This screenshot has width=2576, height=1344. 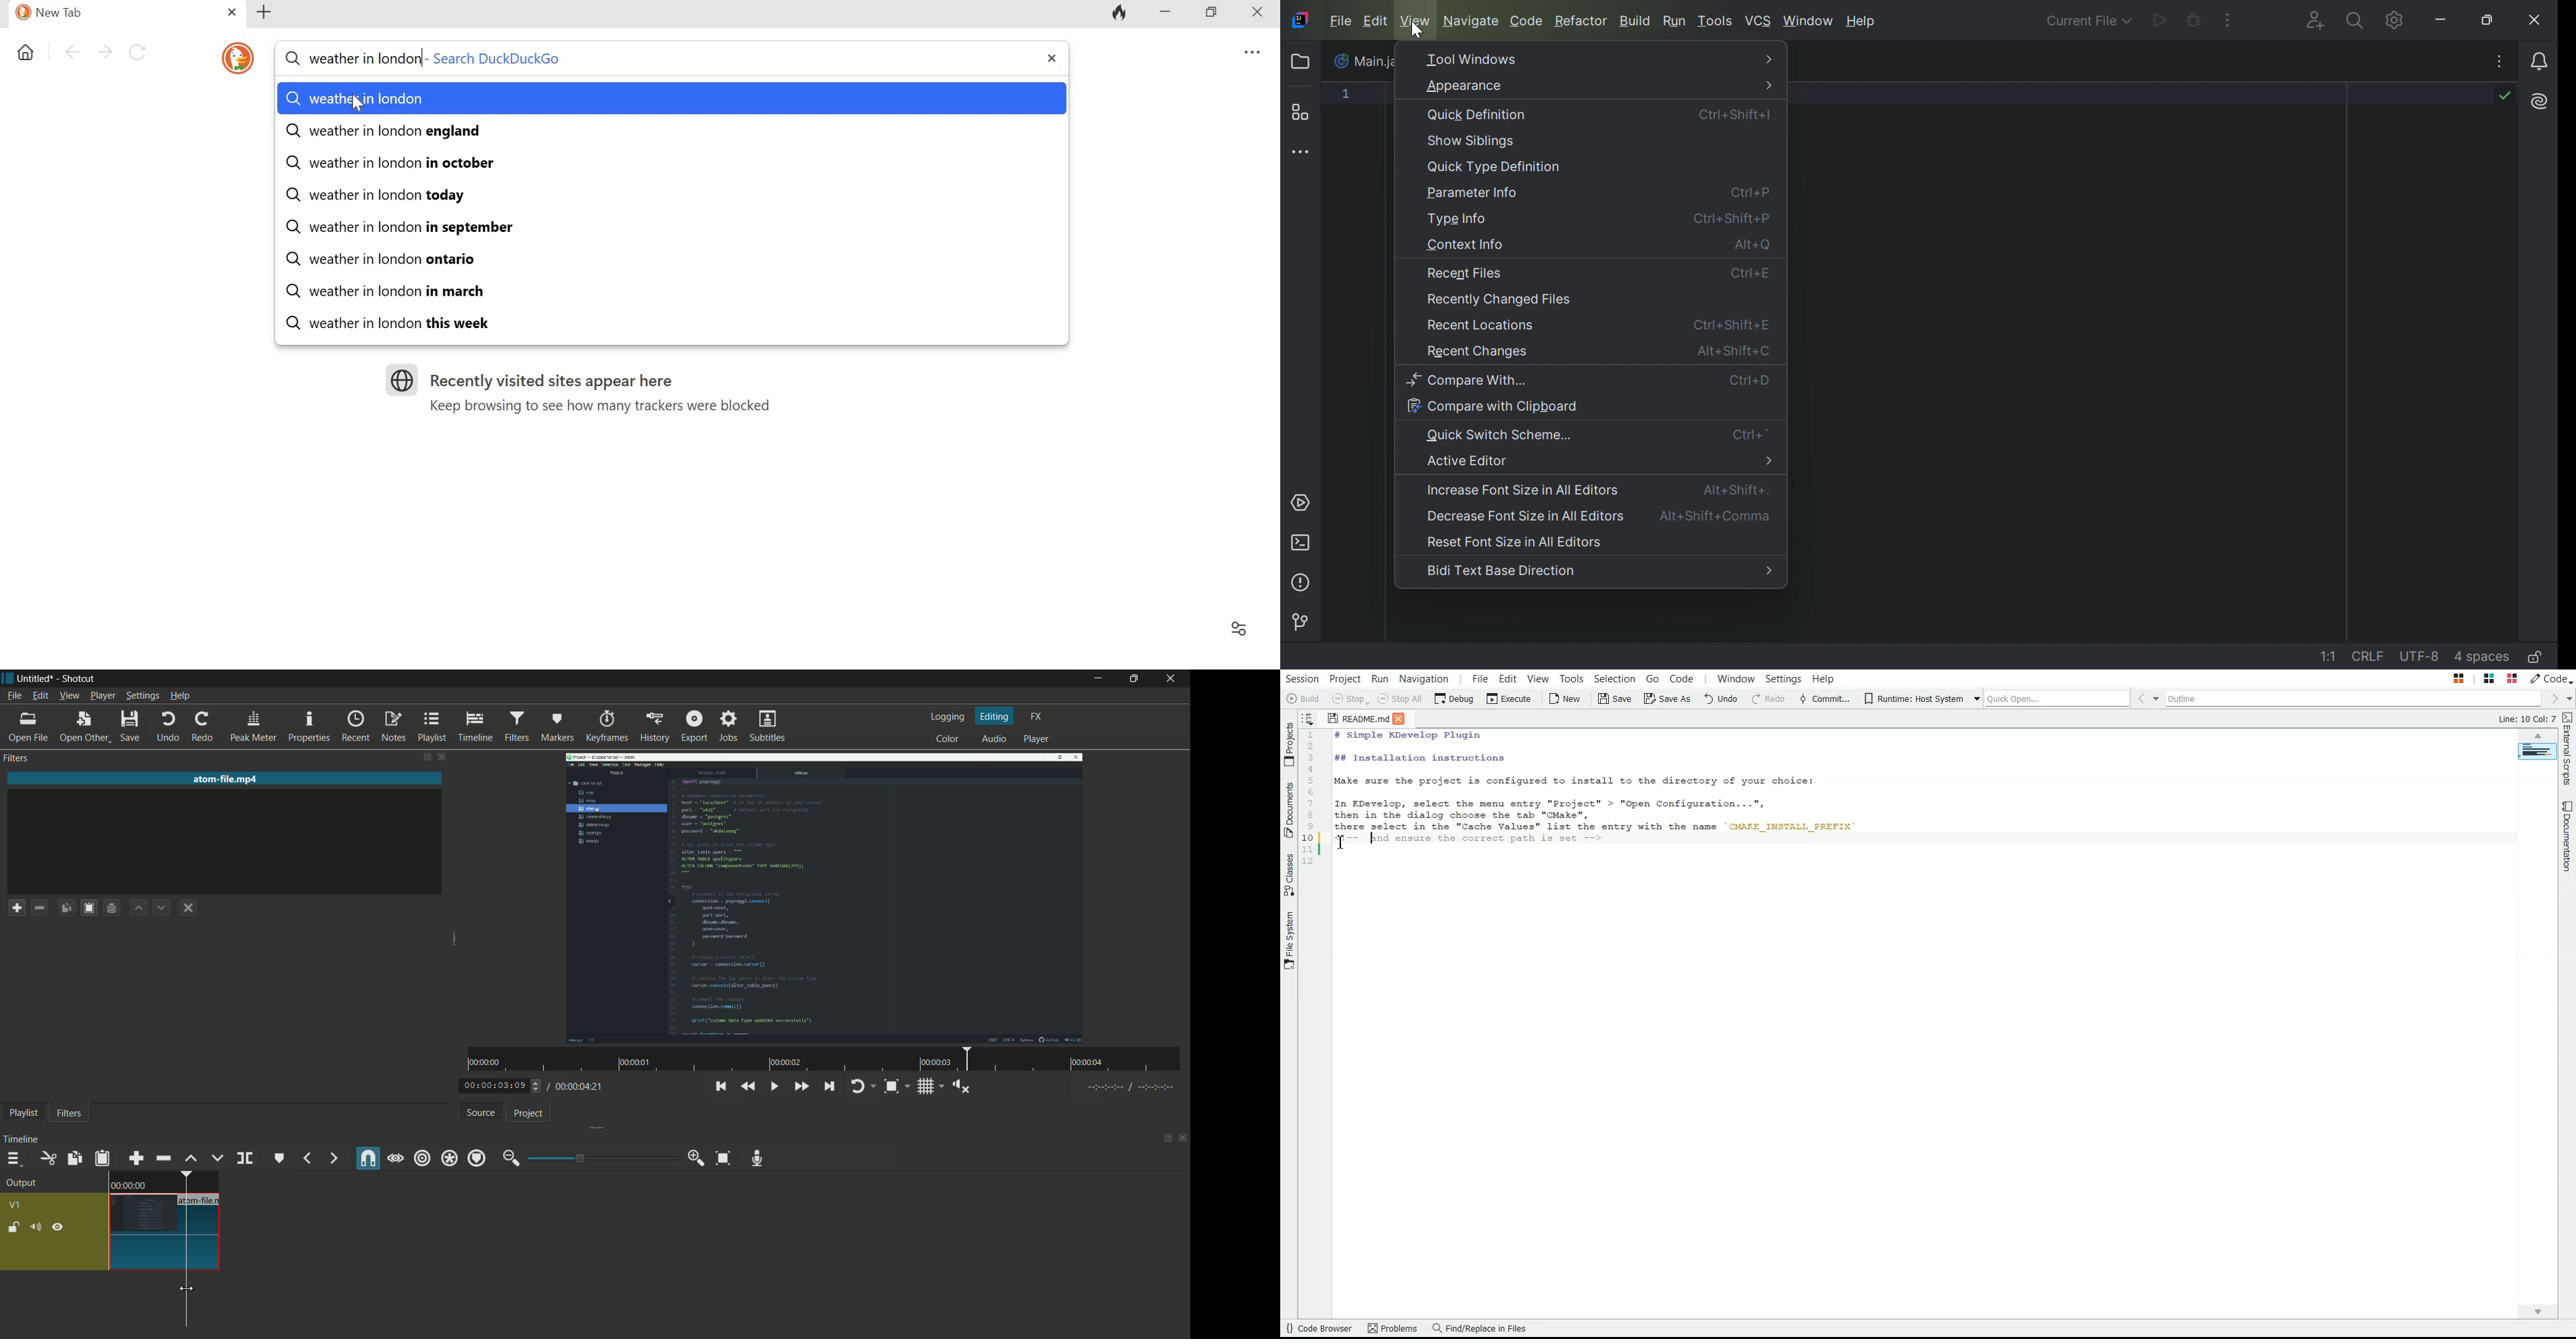 I want to click on imported file name, so click(x=226, y=779).